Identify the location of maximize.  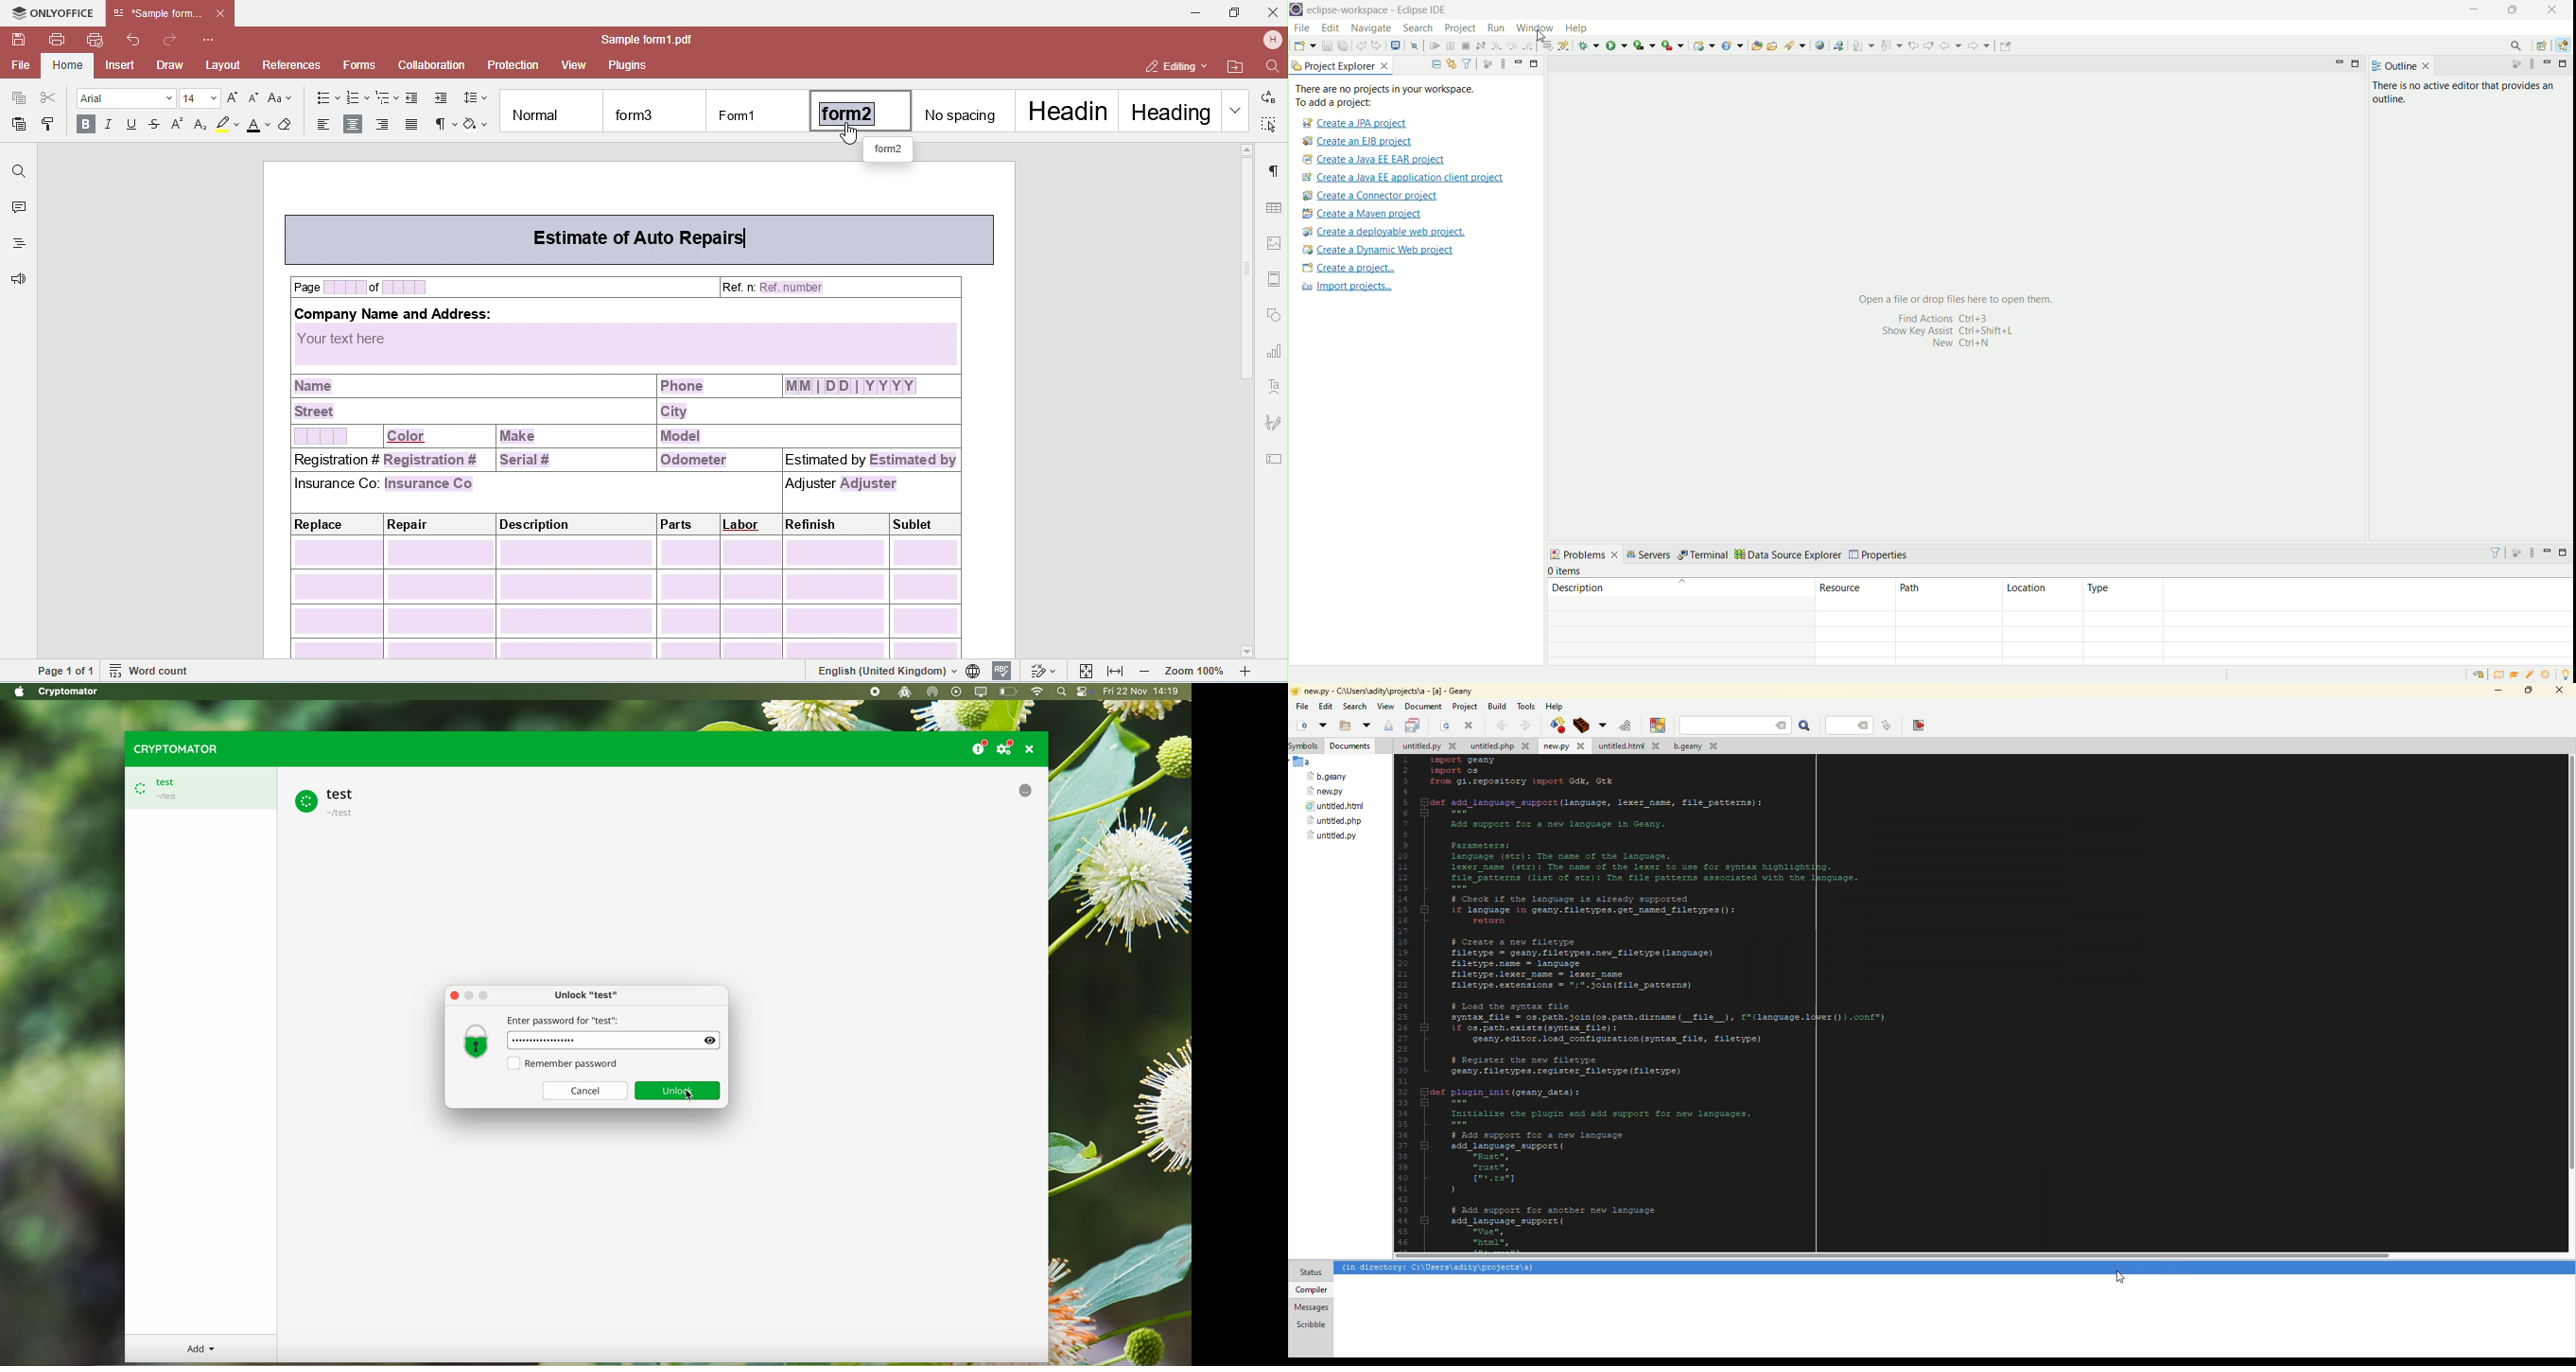
(2357, 65).